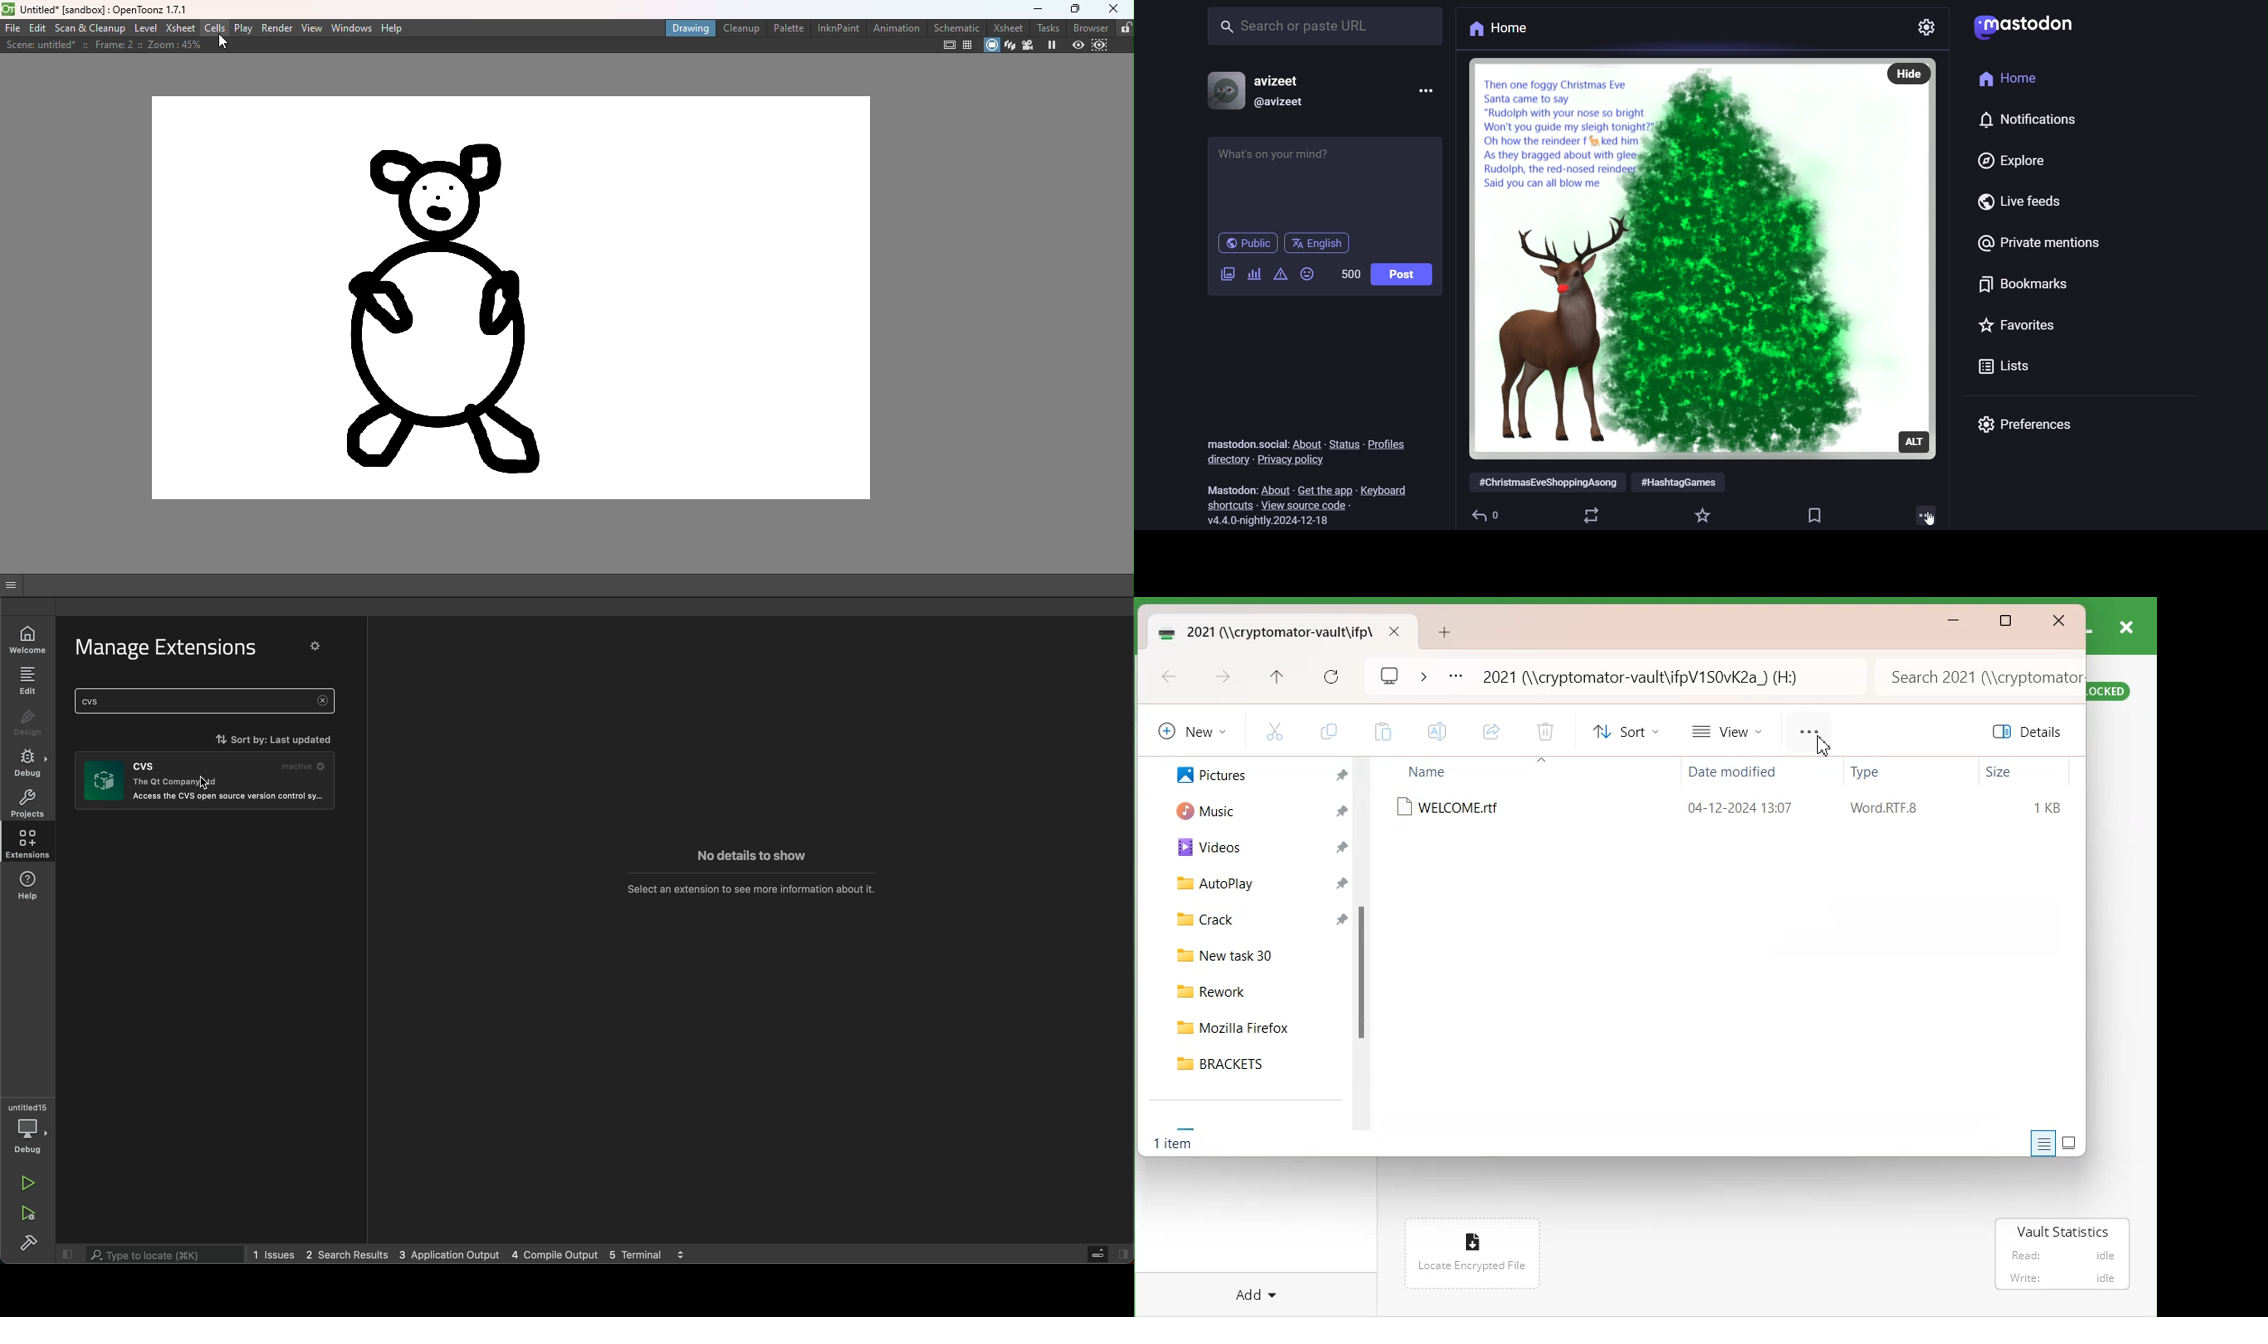 The image size is (2268, 1344). I want to click on XSheet, so click(178, 27).